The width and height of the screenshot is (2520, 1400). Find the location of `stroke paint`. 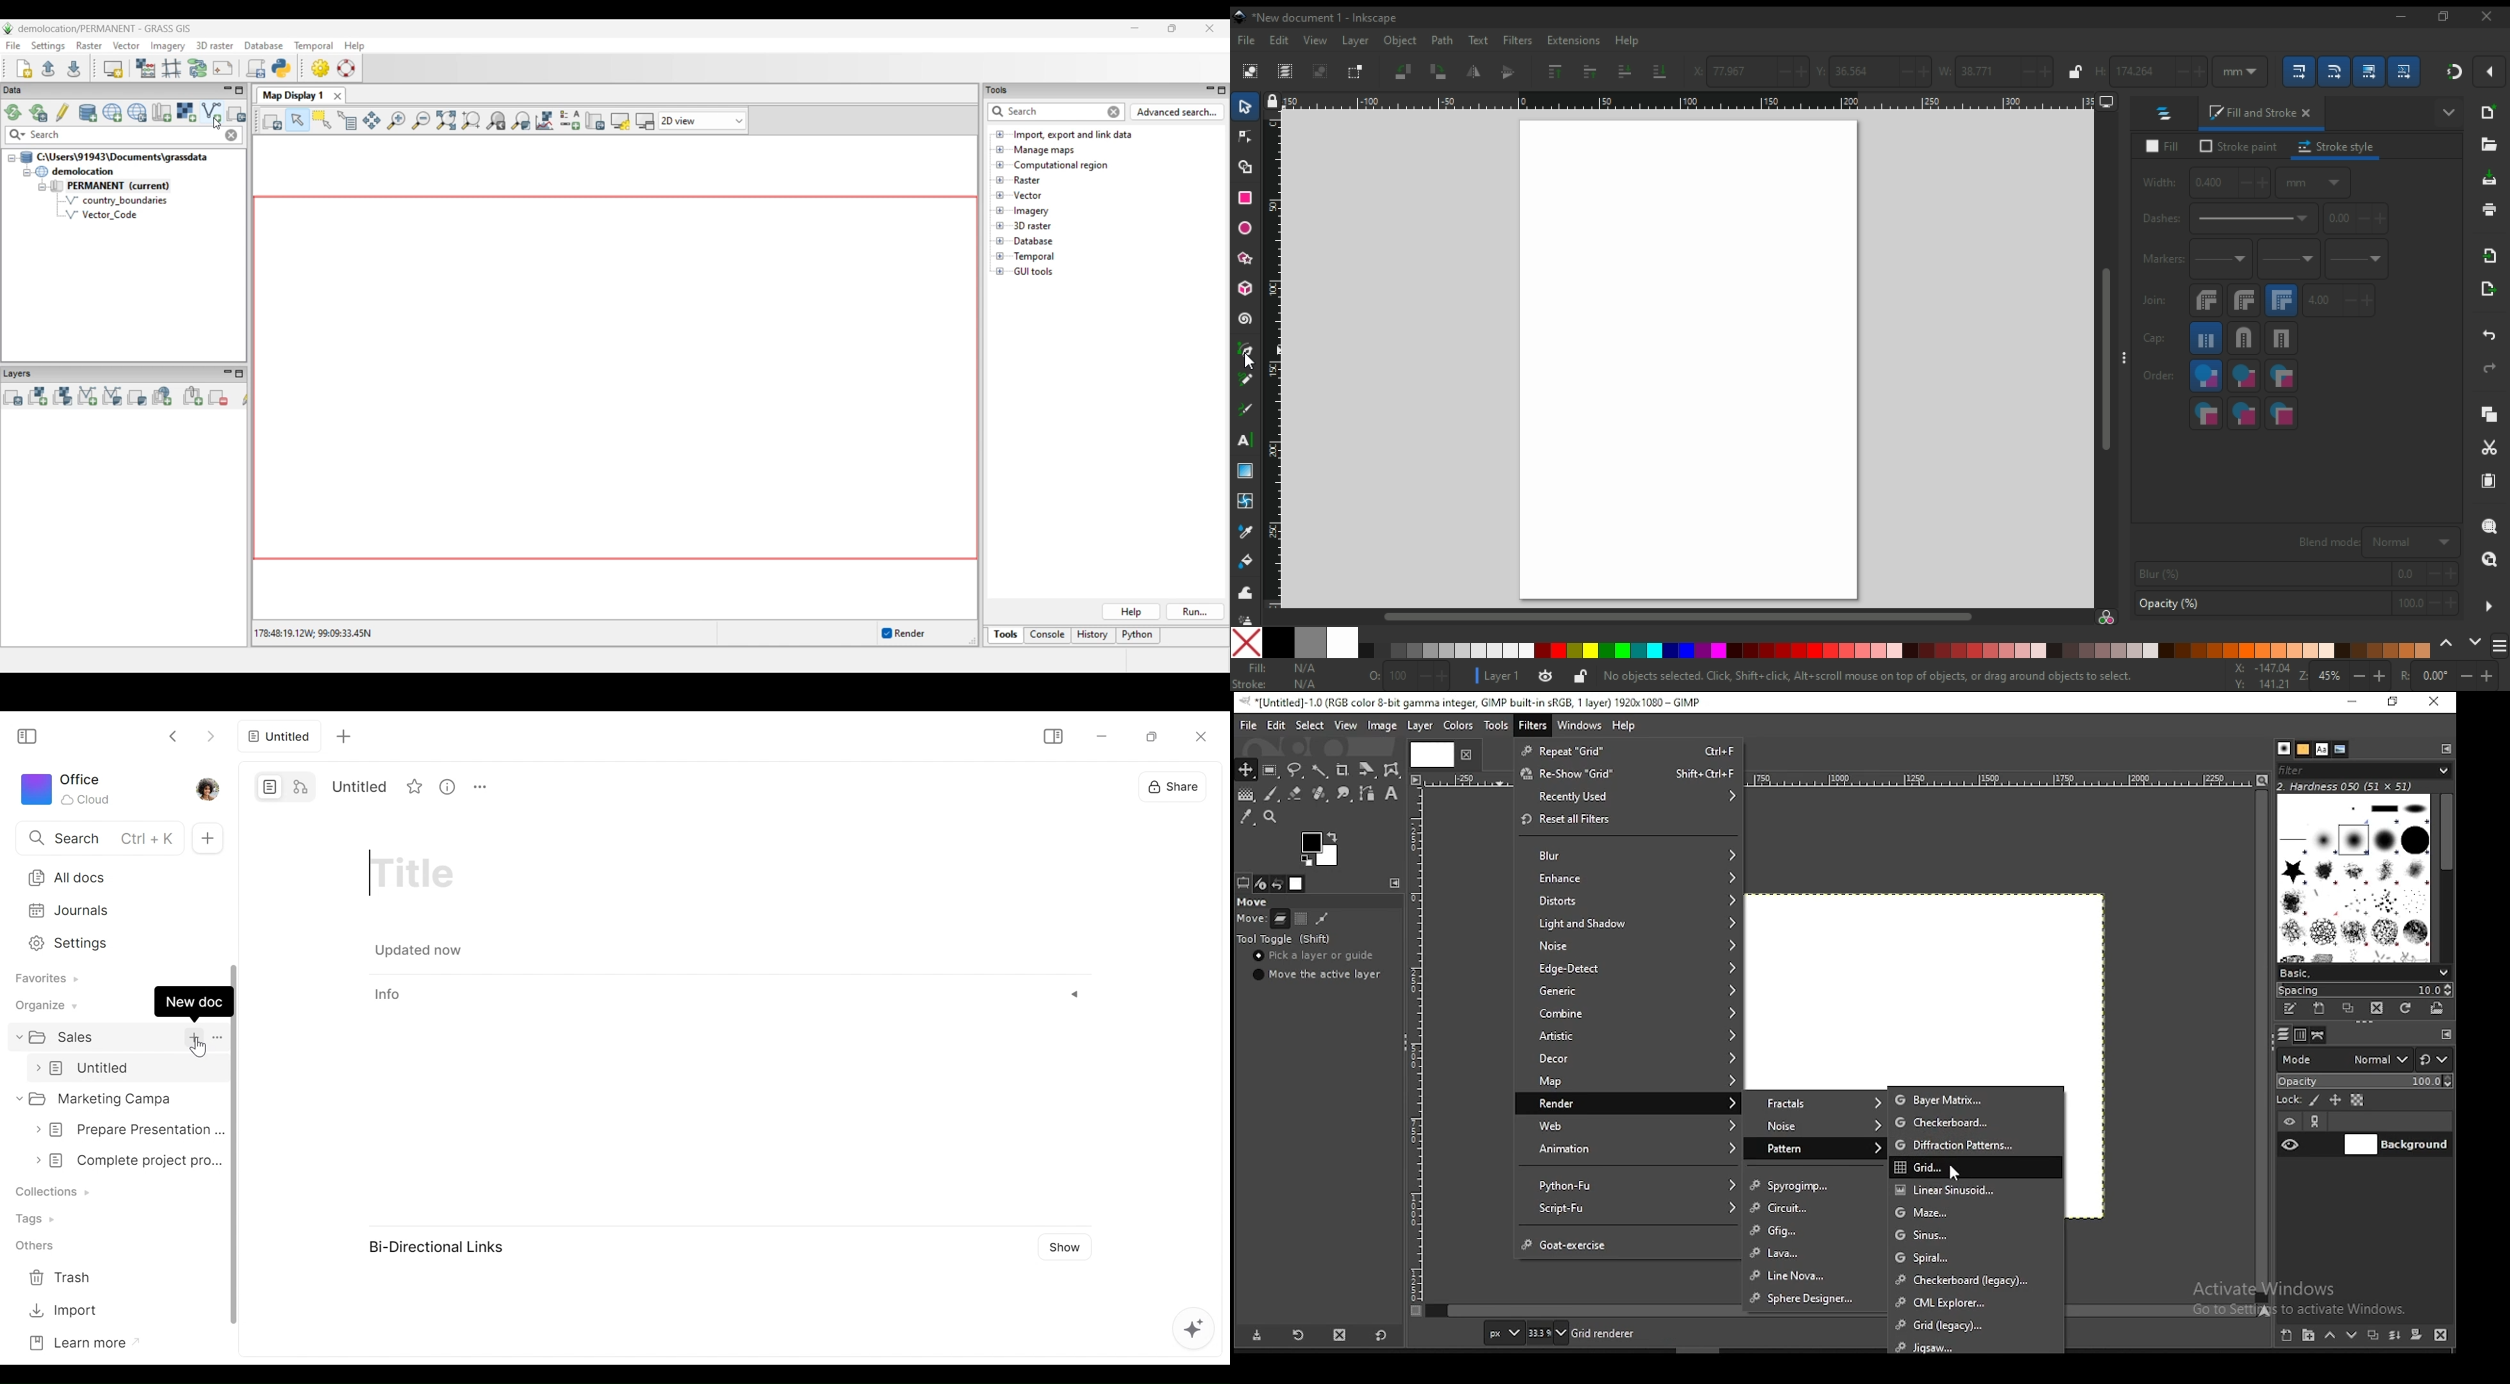

stroke paint is located at coordinates (2236, 147).